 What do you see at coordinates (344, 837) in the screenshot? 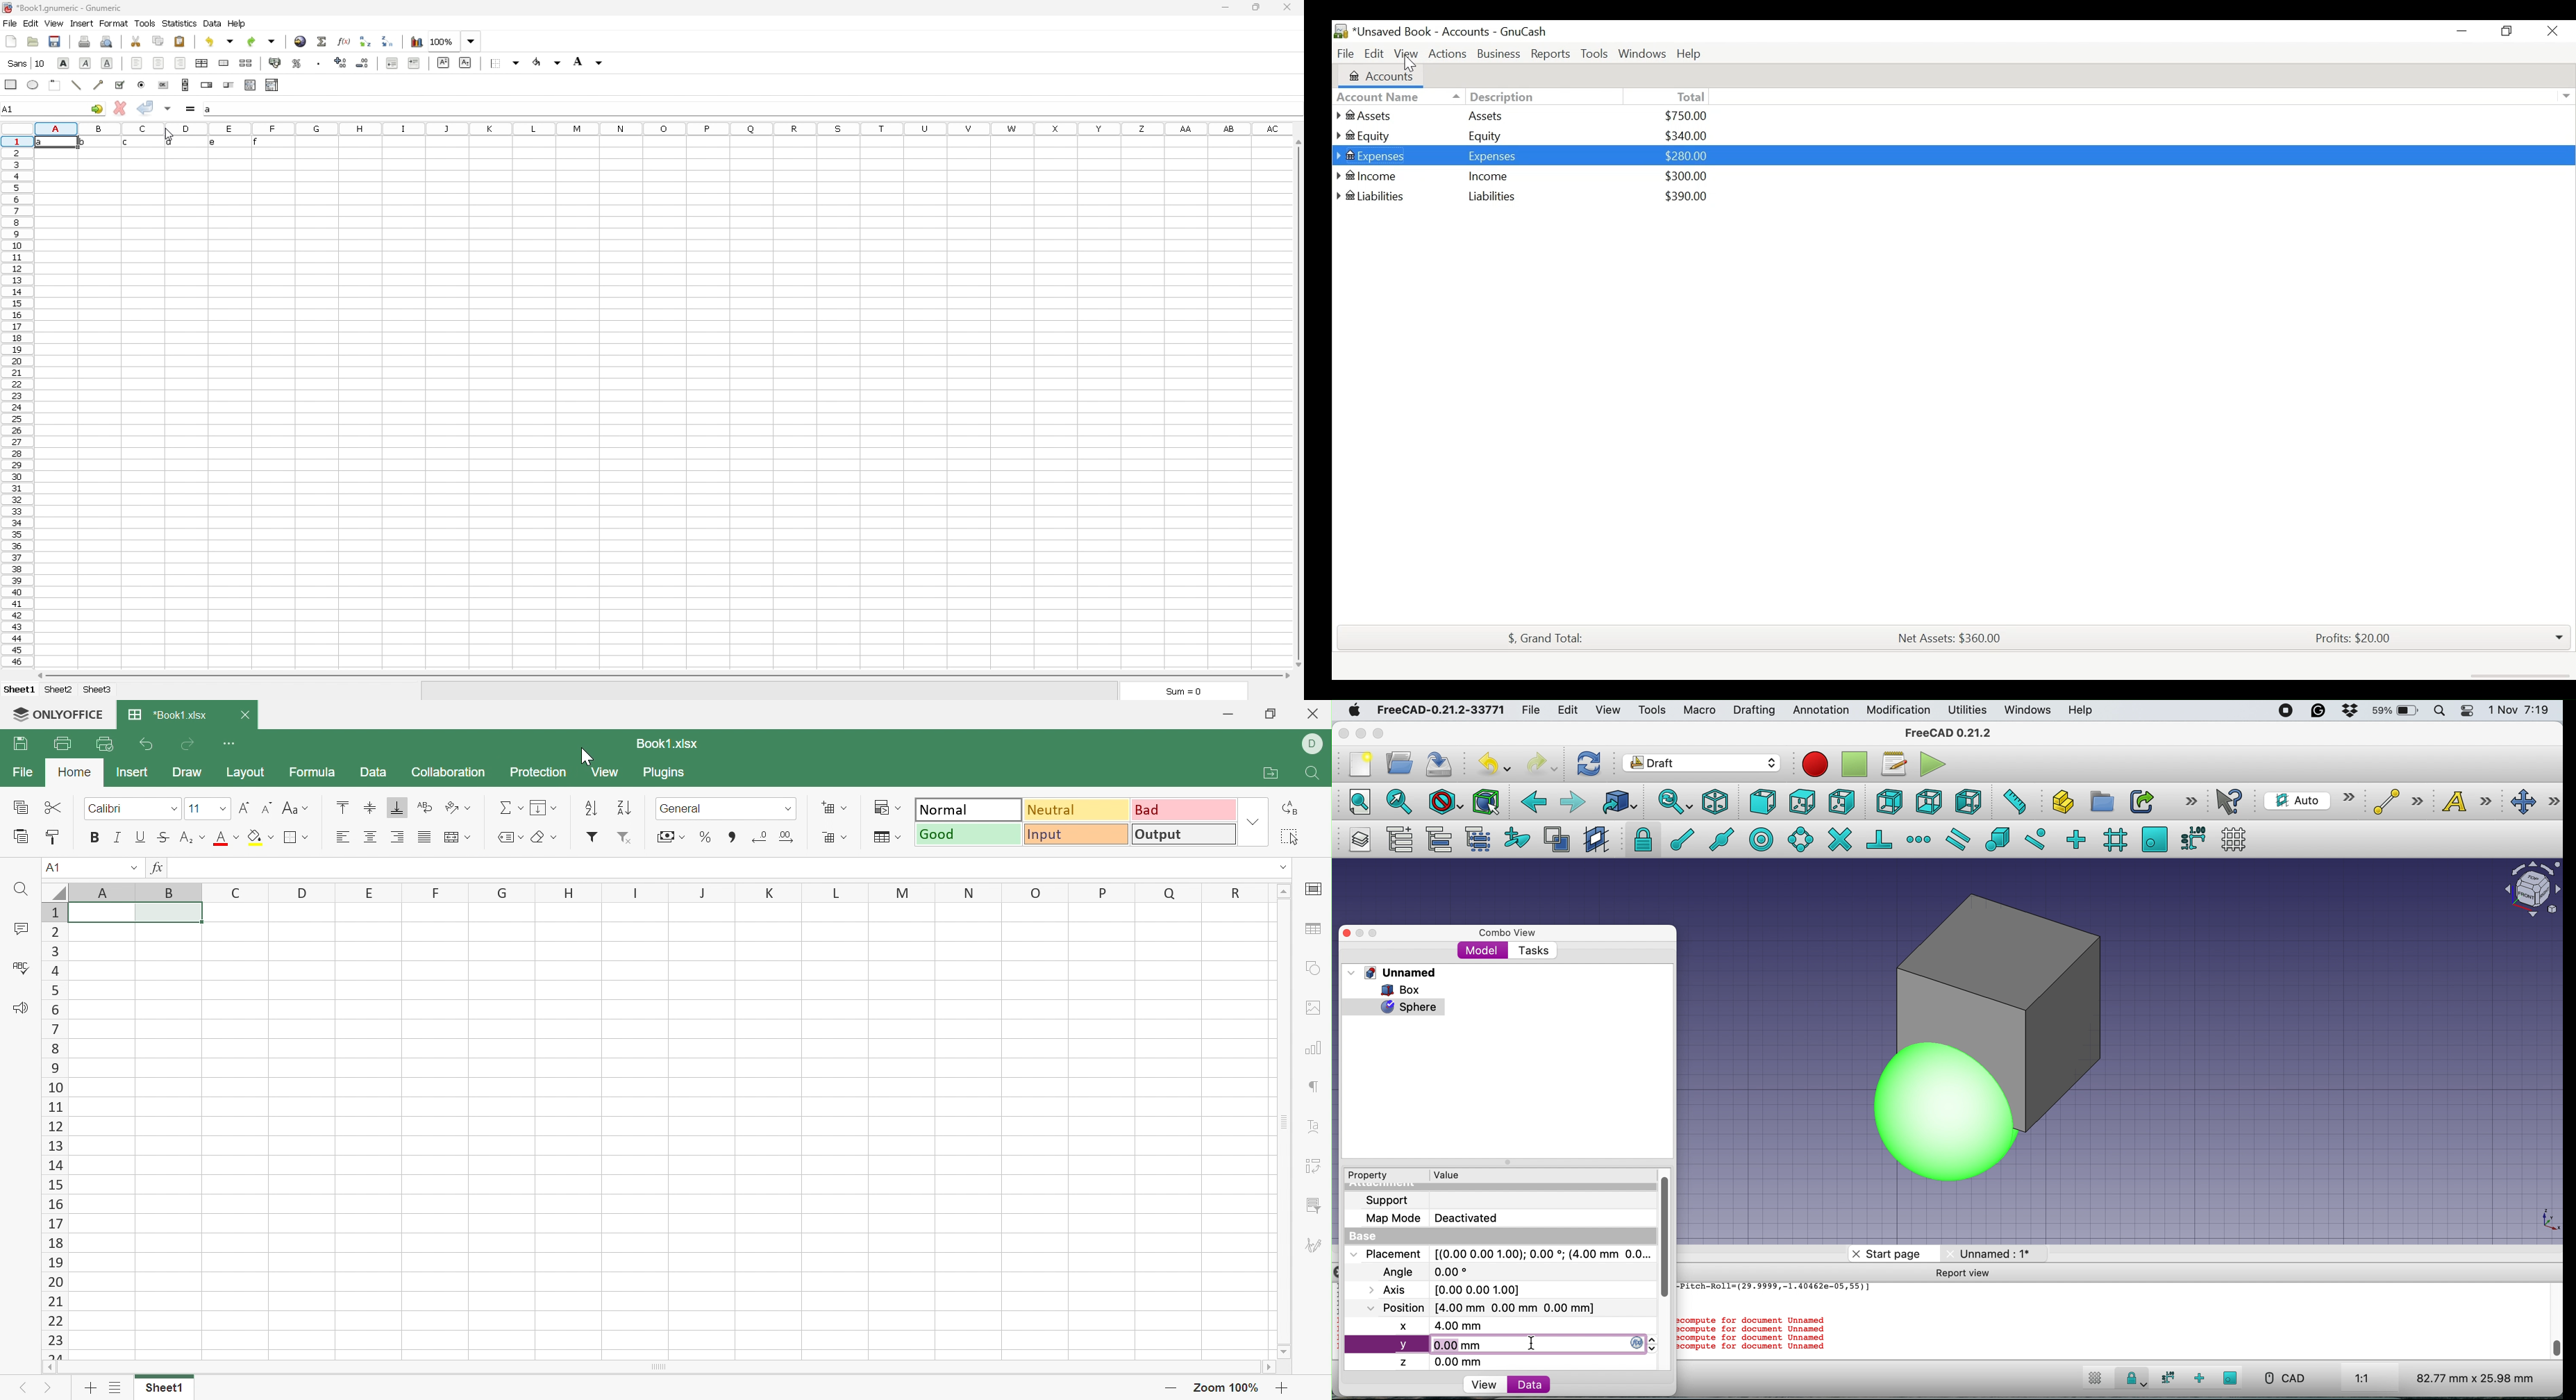
I see `Align Left` at bounding box center [344, 837].